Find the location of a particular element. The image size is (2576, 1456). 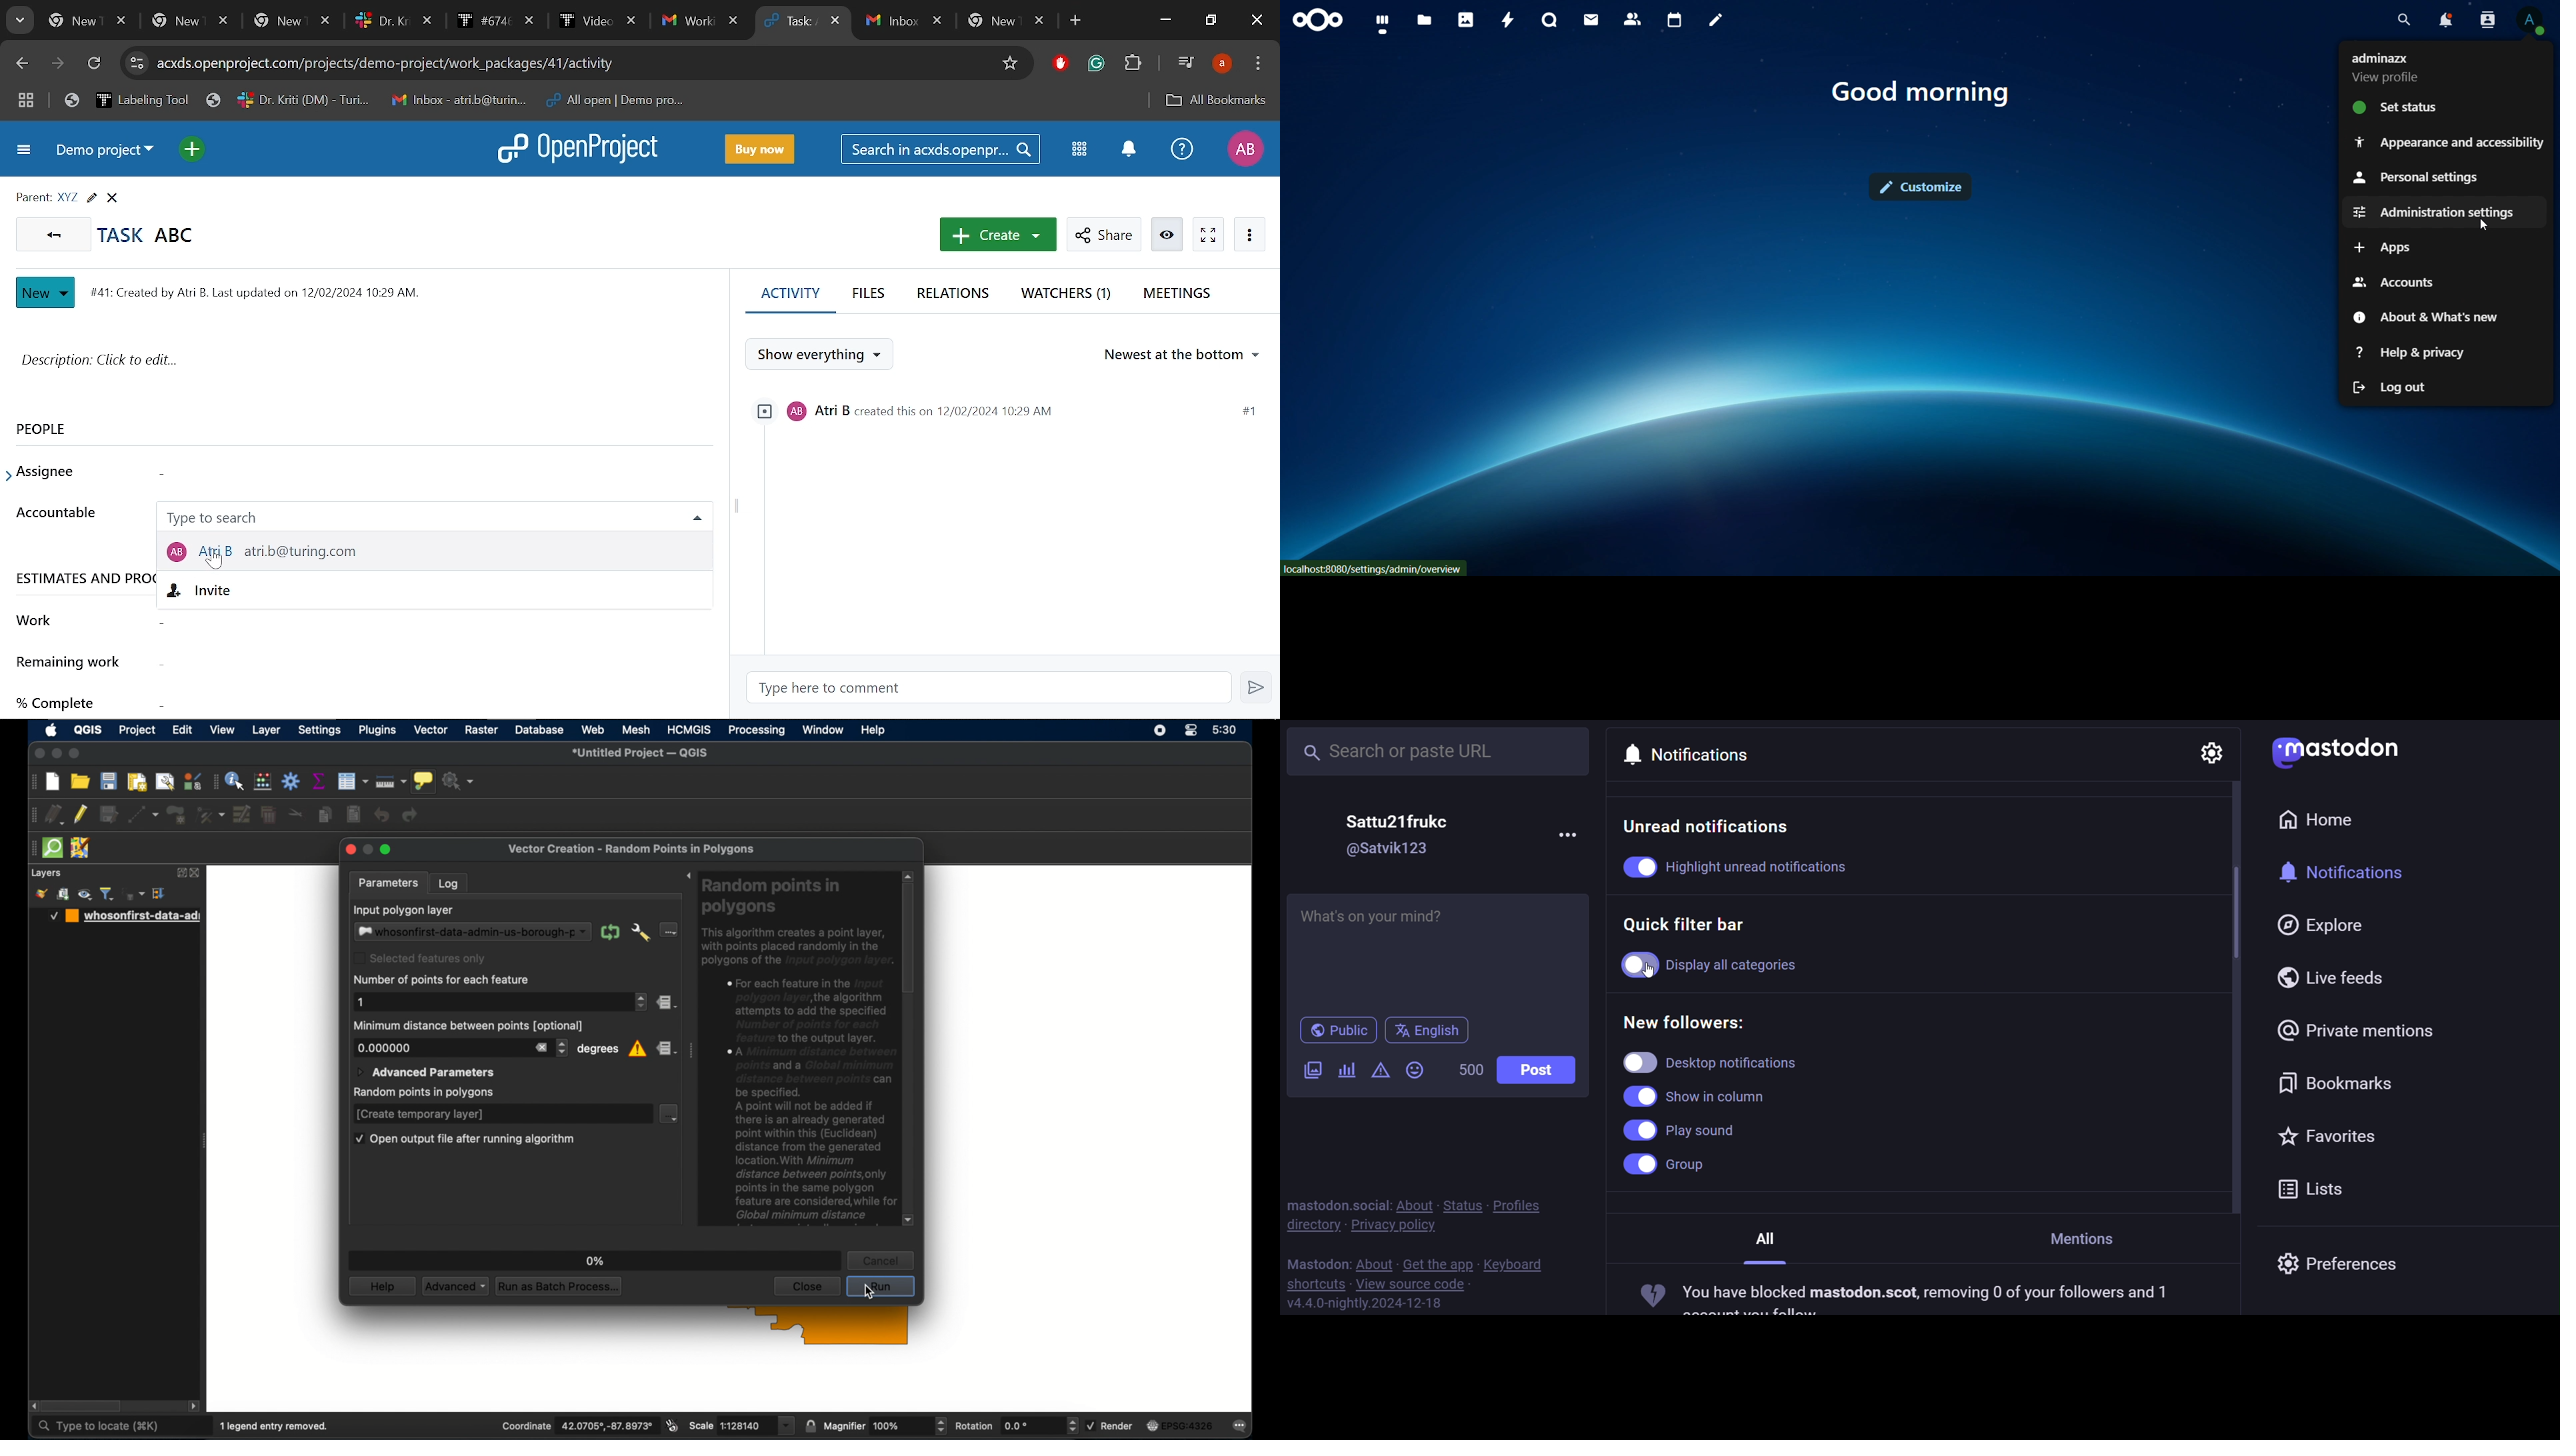

degrees is located at coordinates (597, 1049).